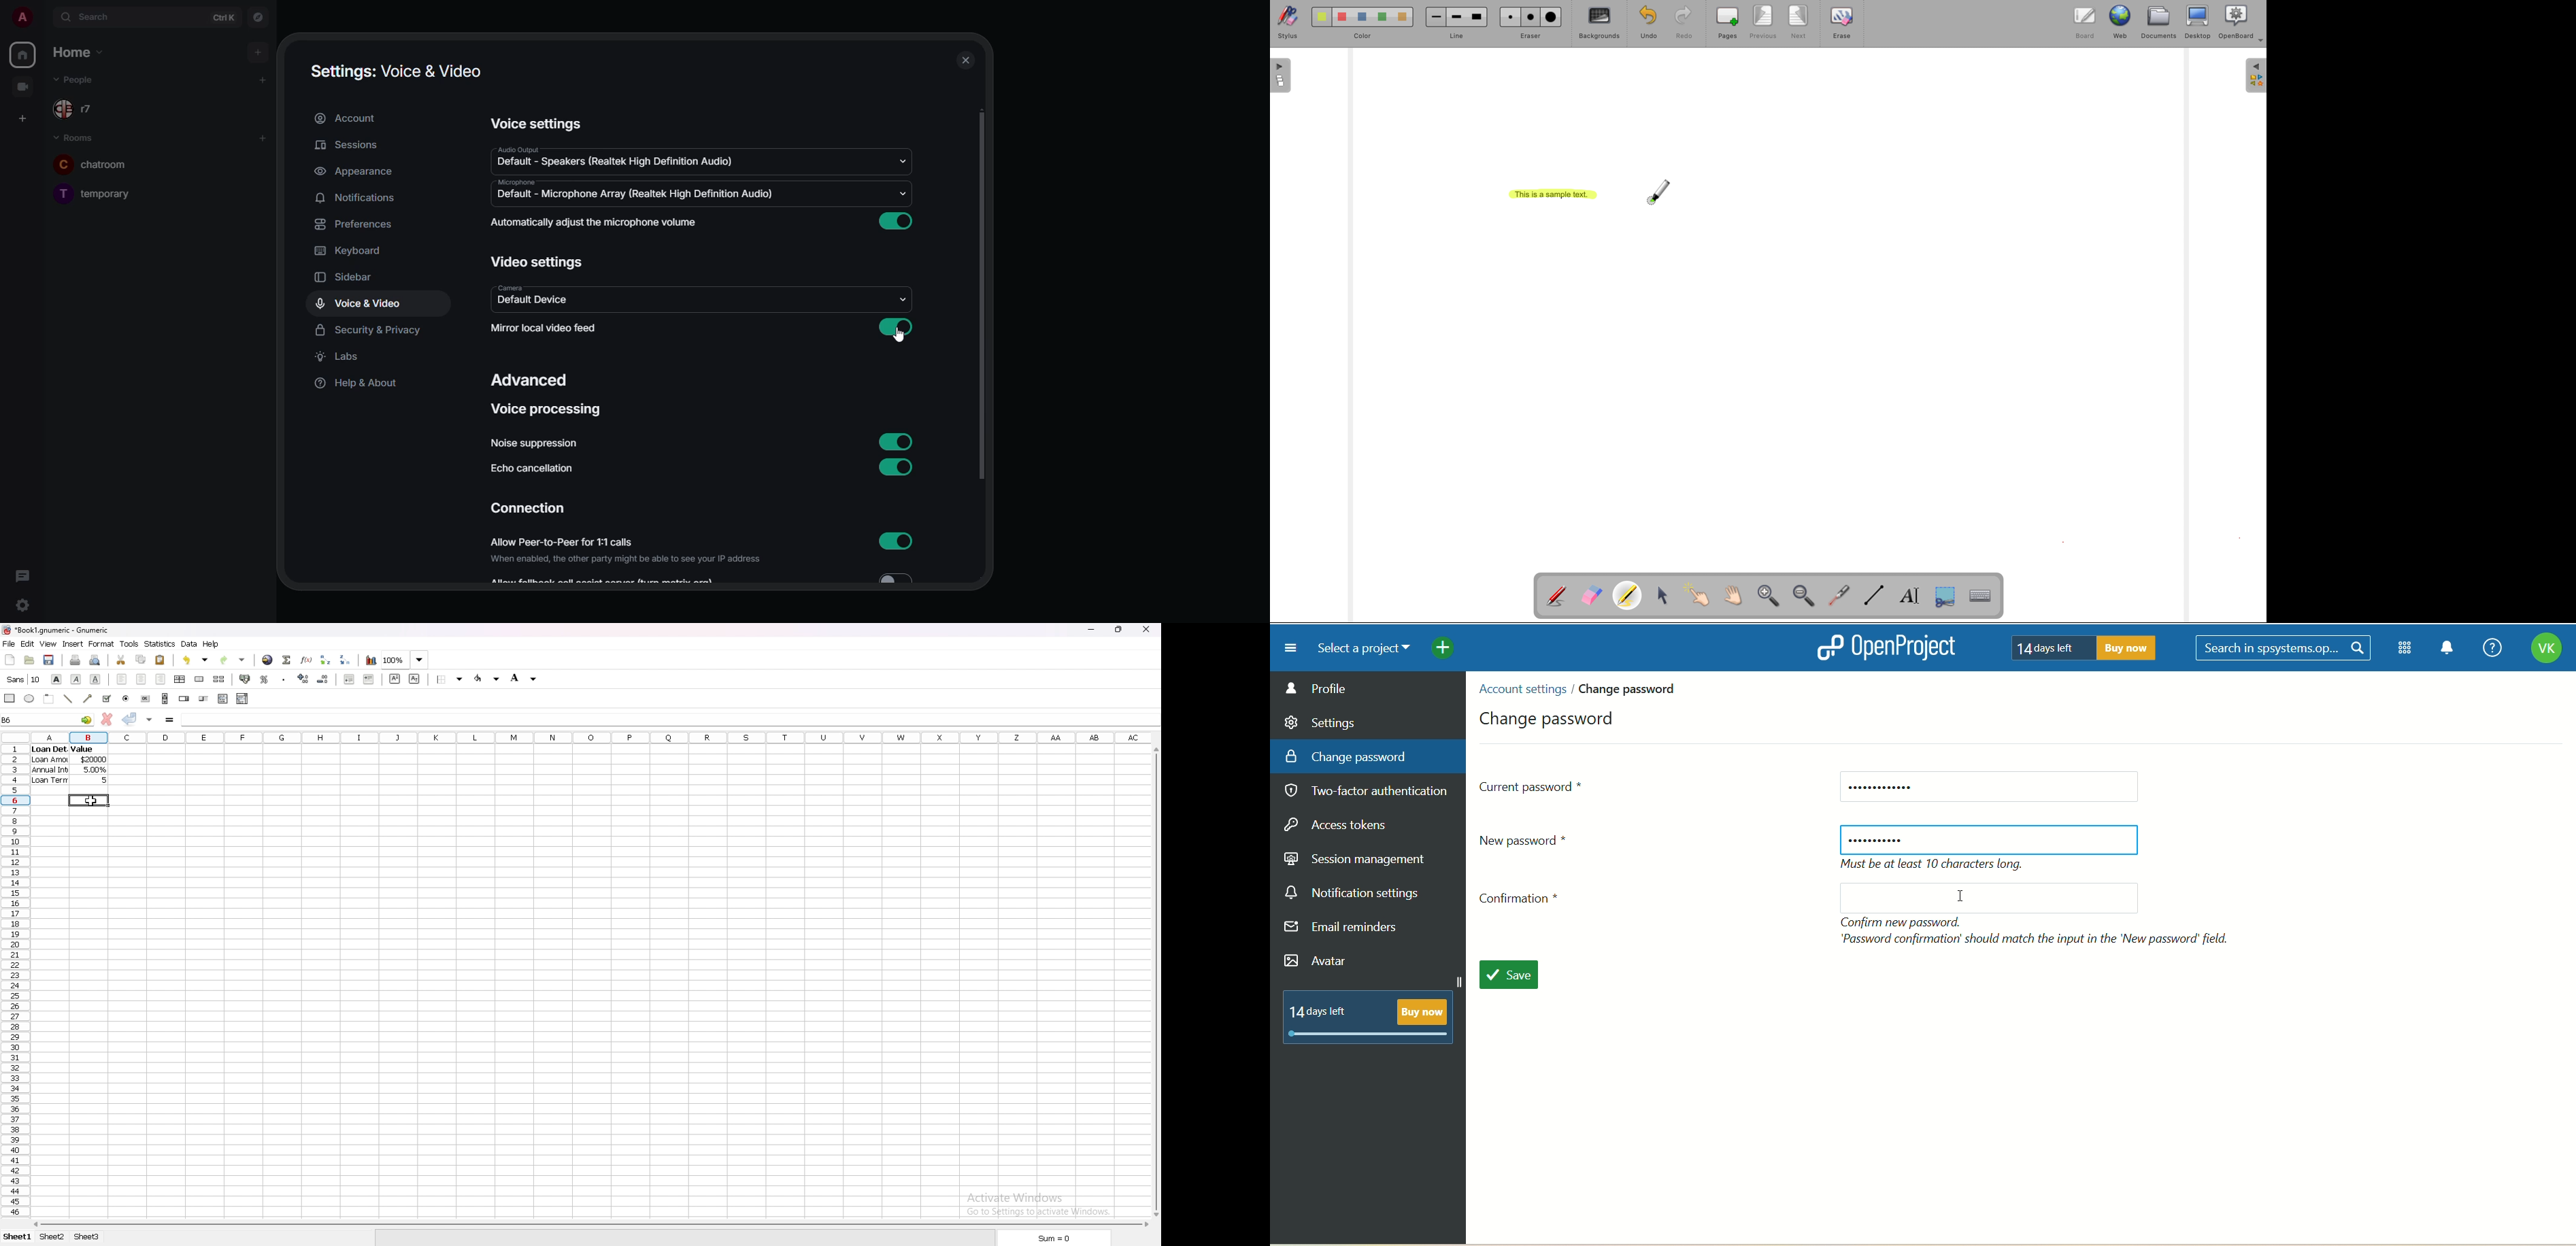 This screenshot has width=2576, height=1260. Describe the element at coordinates (1550, 17) in the screenshot. I see `Large Eraser` at that location.